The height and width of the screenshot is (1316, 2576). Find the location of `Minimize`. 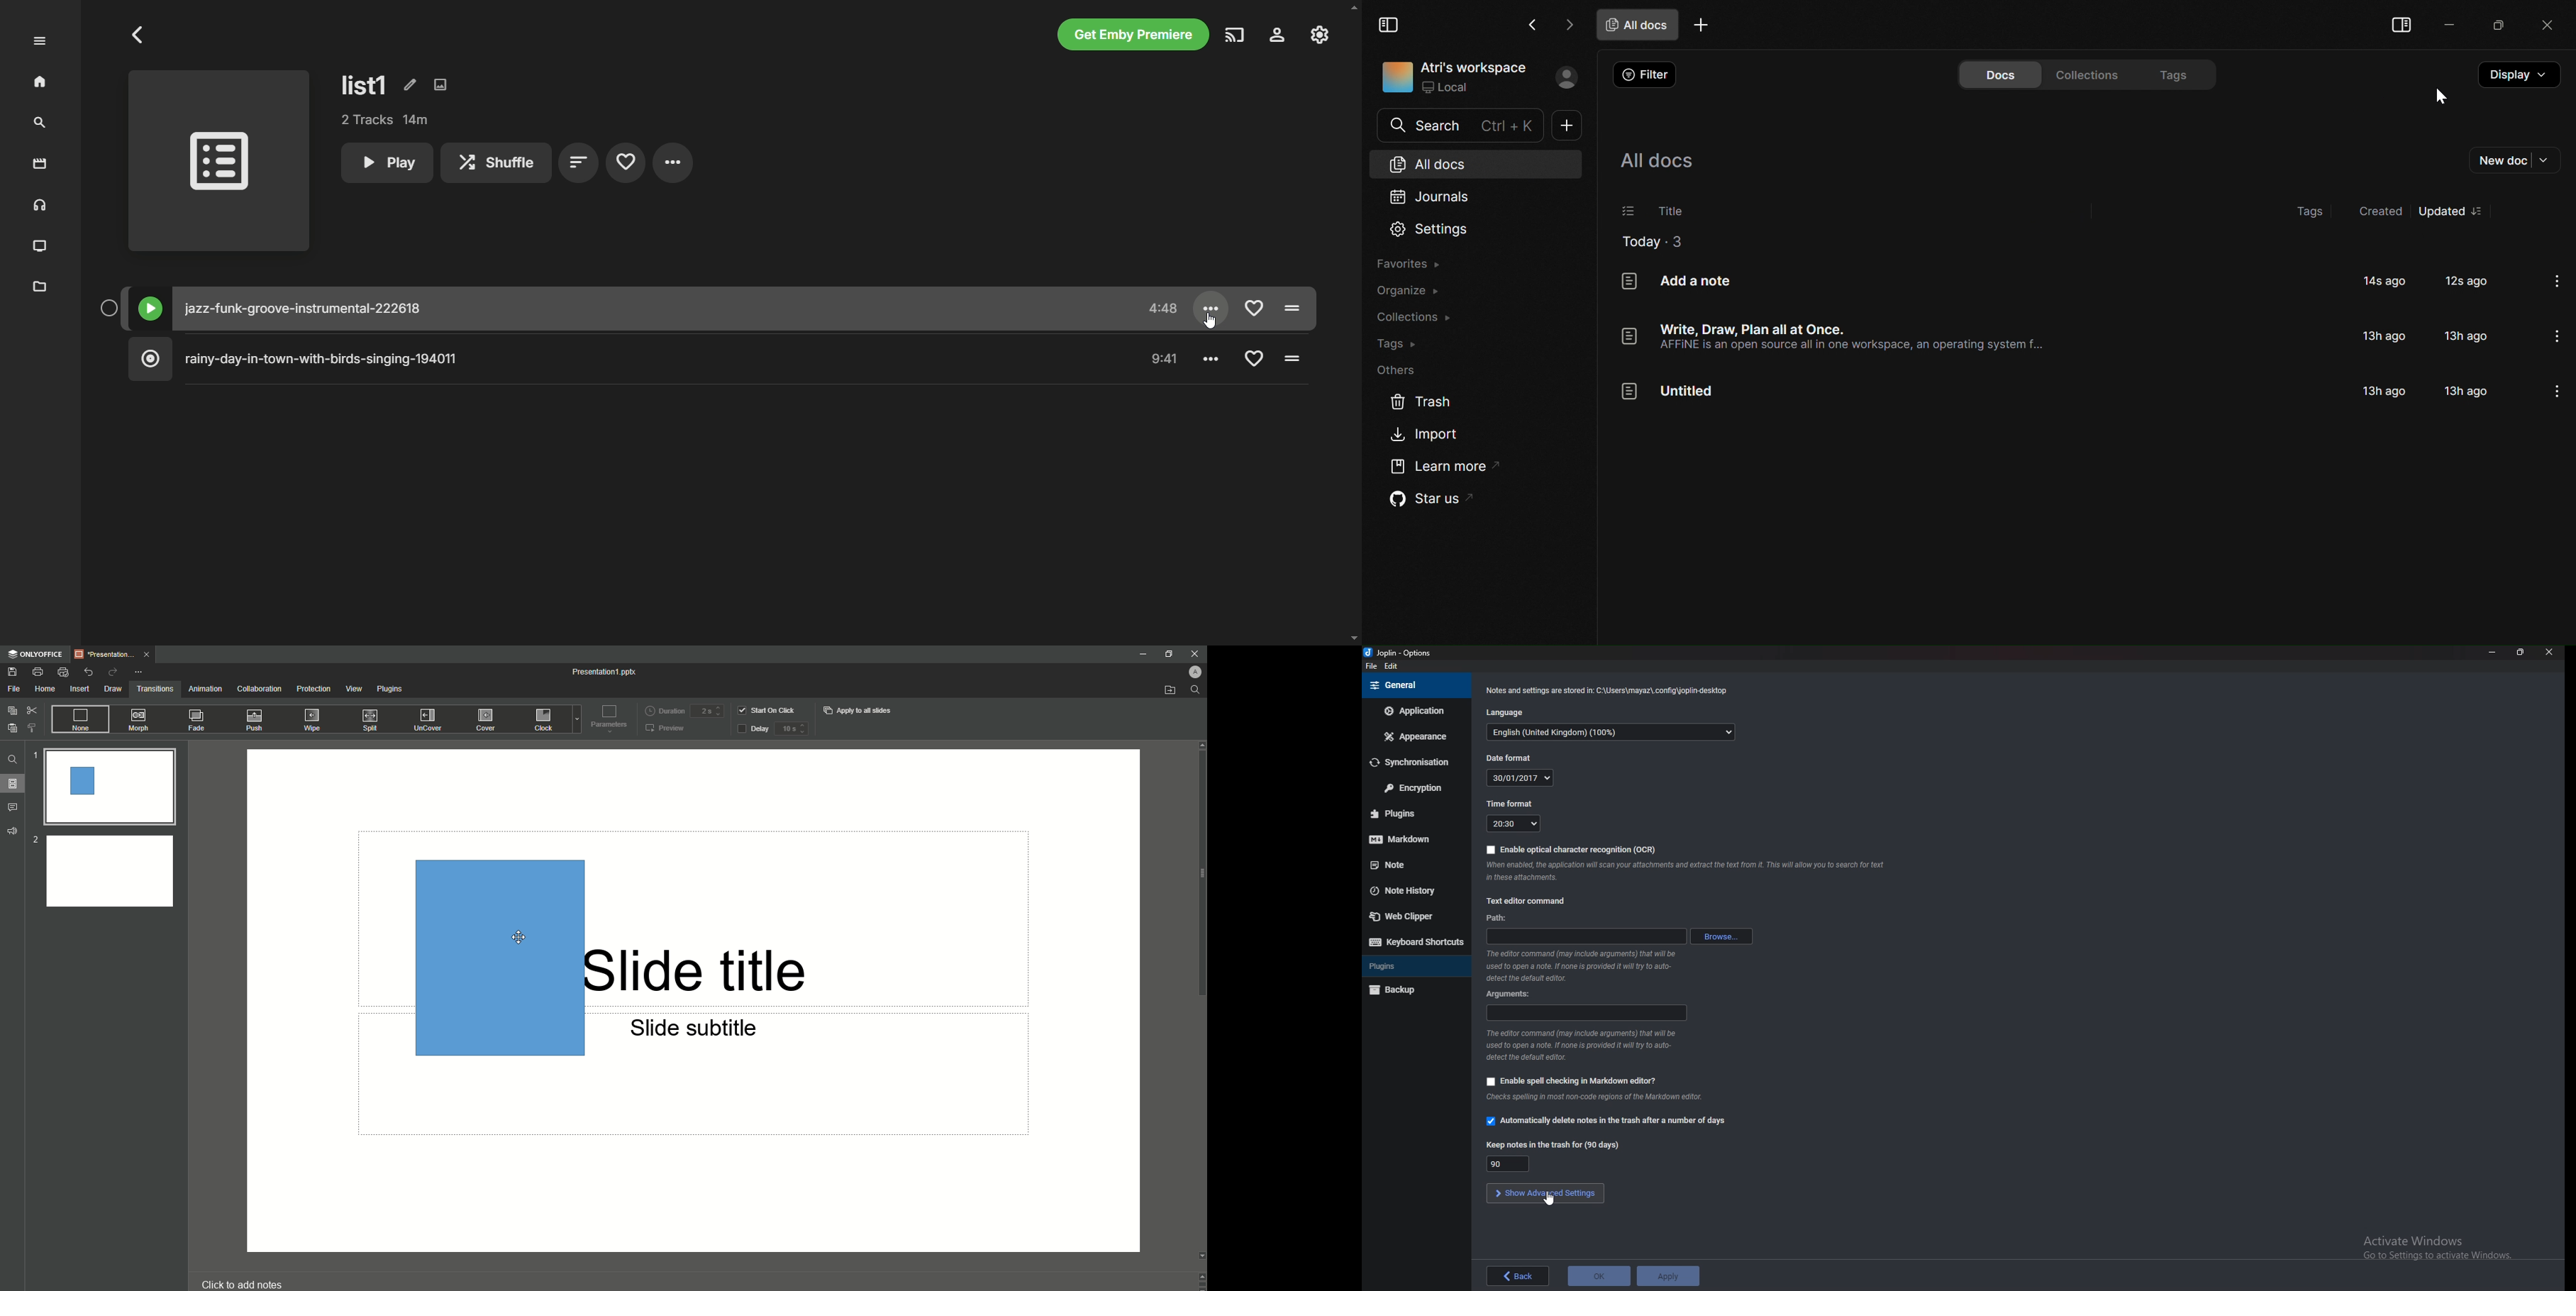

Minimize is located at coordinates (2493, 652).